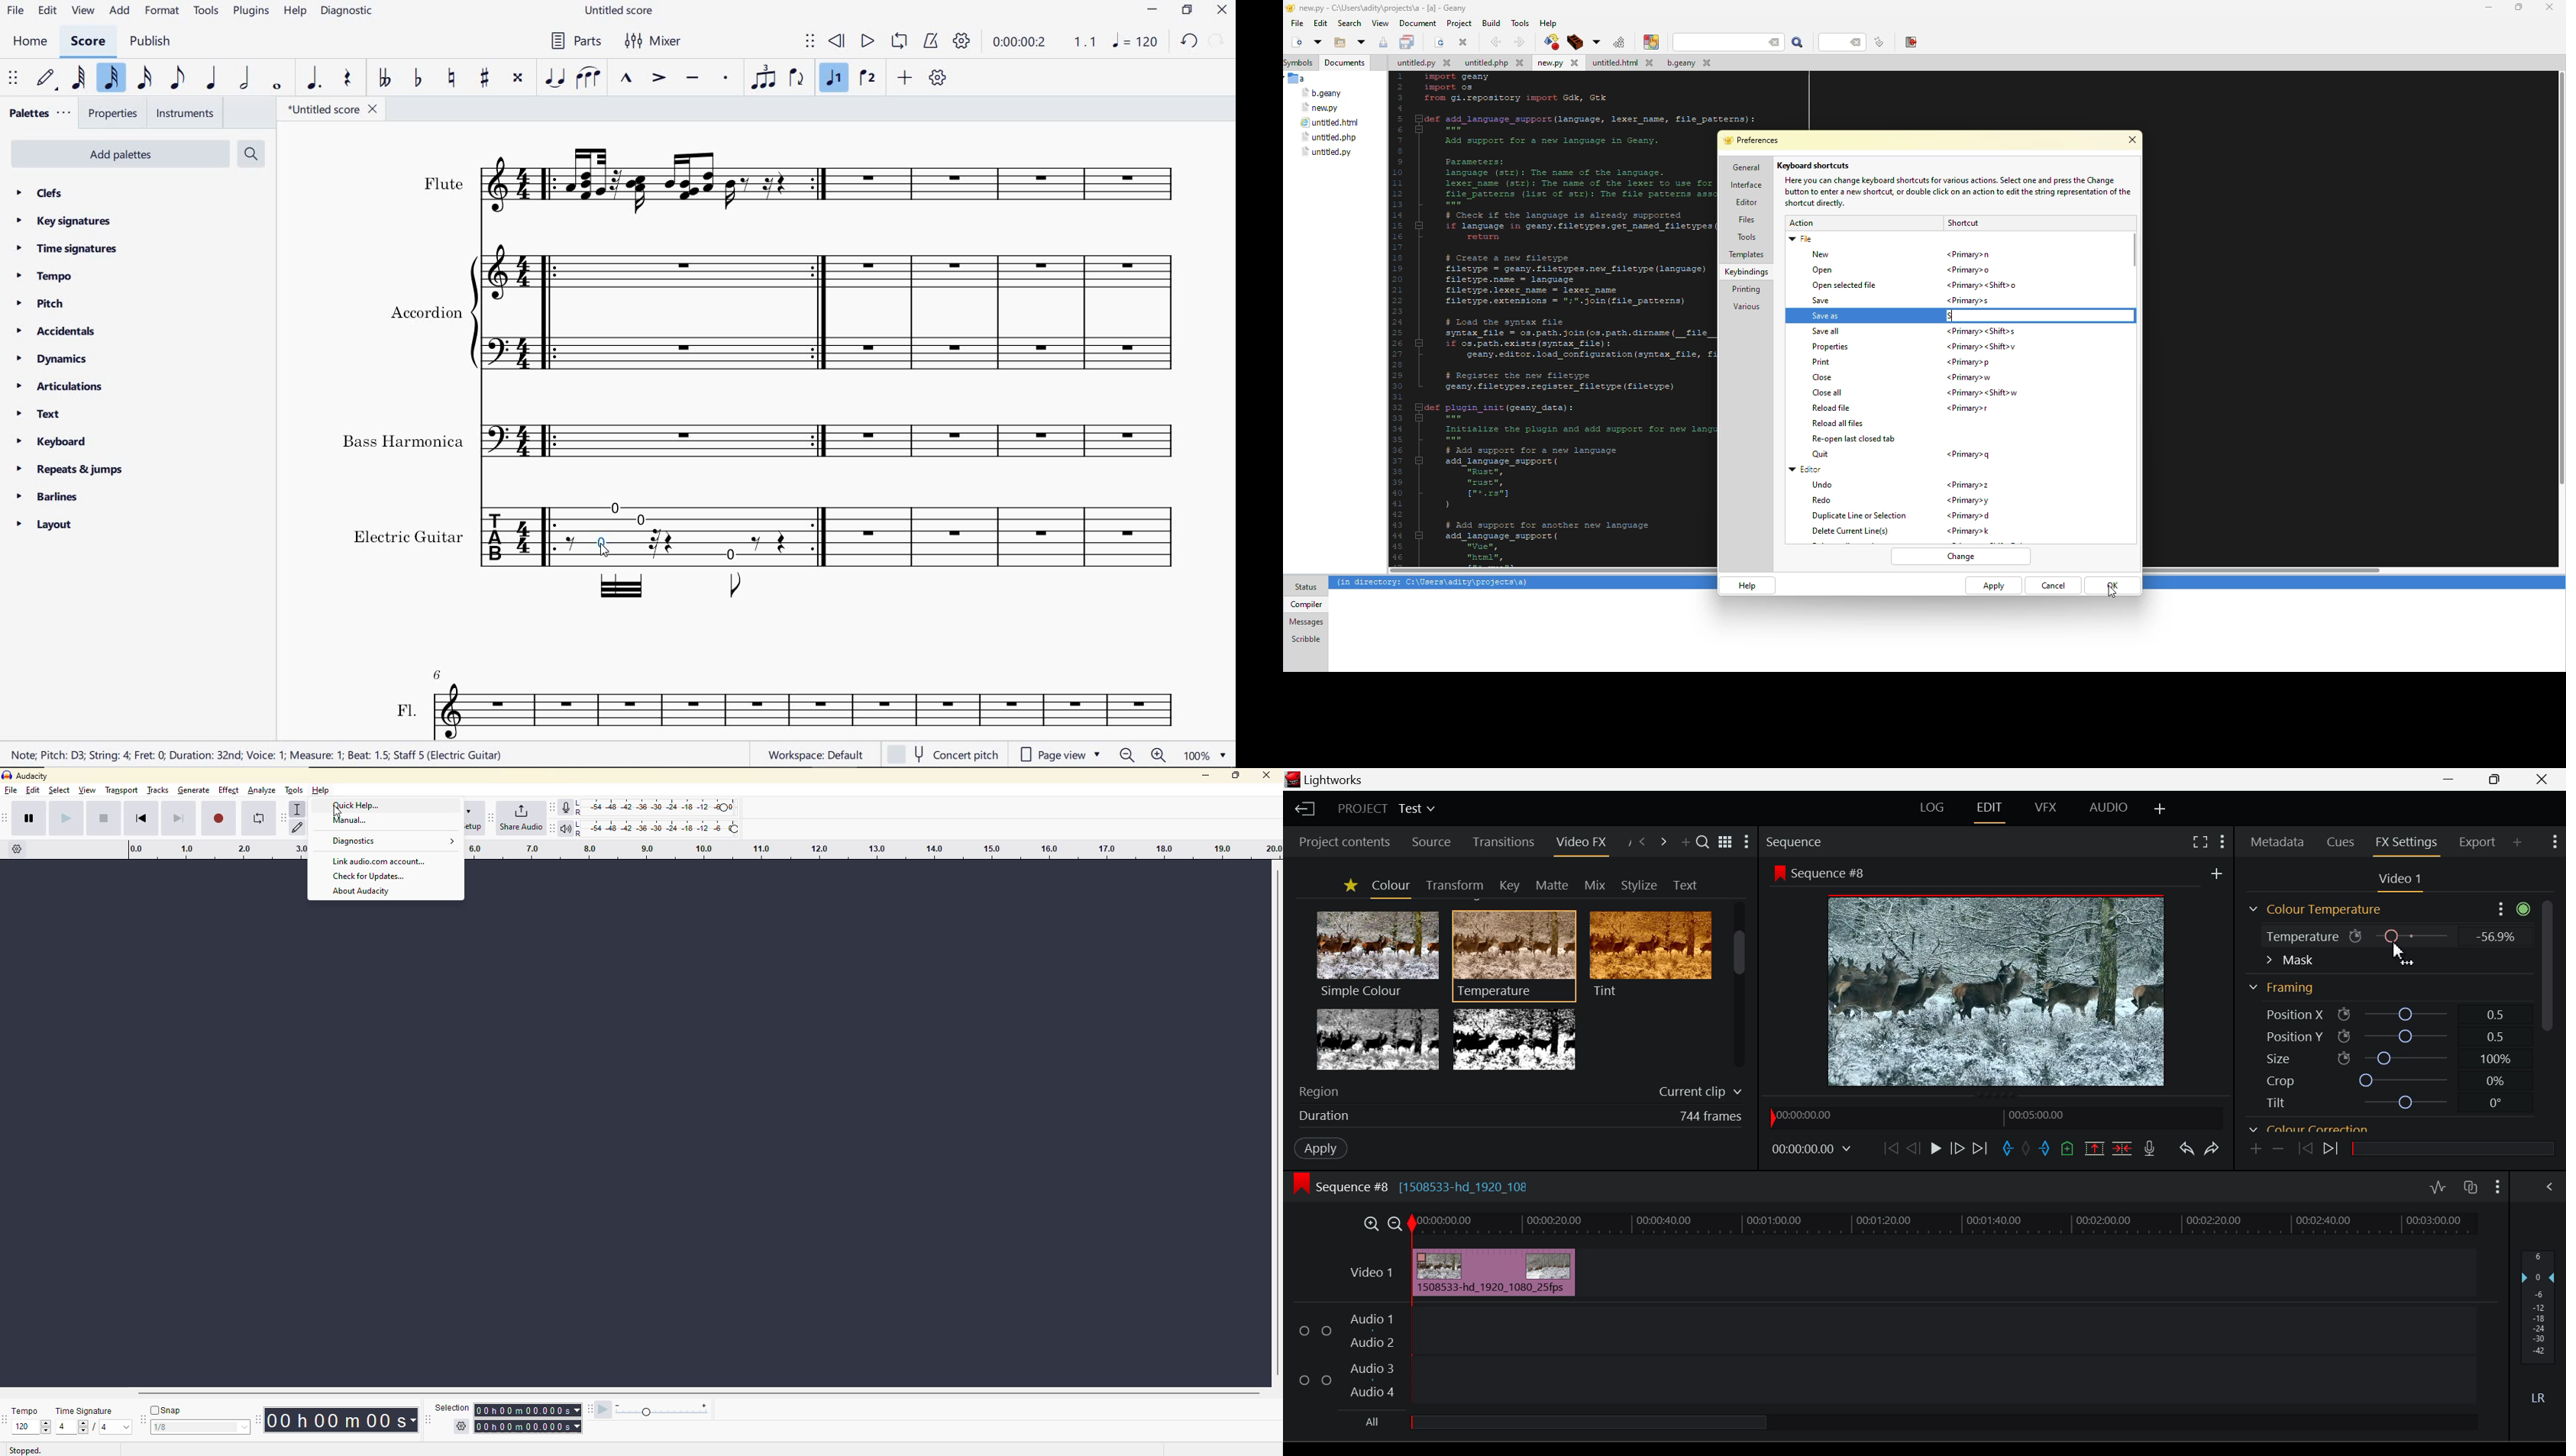 The image size is (2576, 1456). I want to click on tuplet, so click(760, 79).